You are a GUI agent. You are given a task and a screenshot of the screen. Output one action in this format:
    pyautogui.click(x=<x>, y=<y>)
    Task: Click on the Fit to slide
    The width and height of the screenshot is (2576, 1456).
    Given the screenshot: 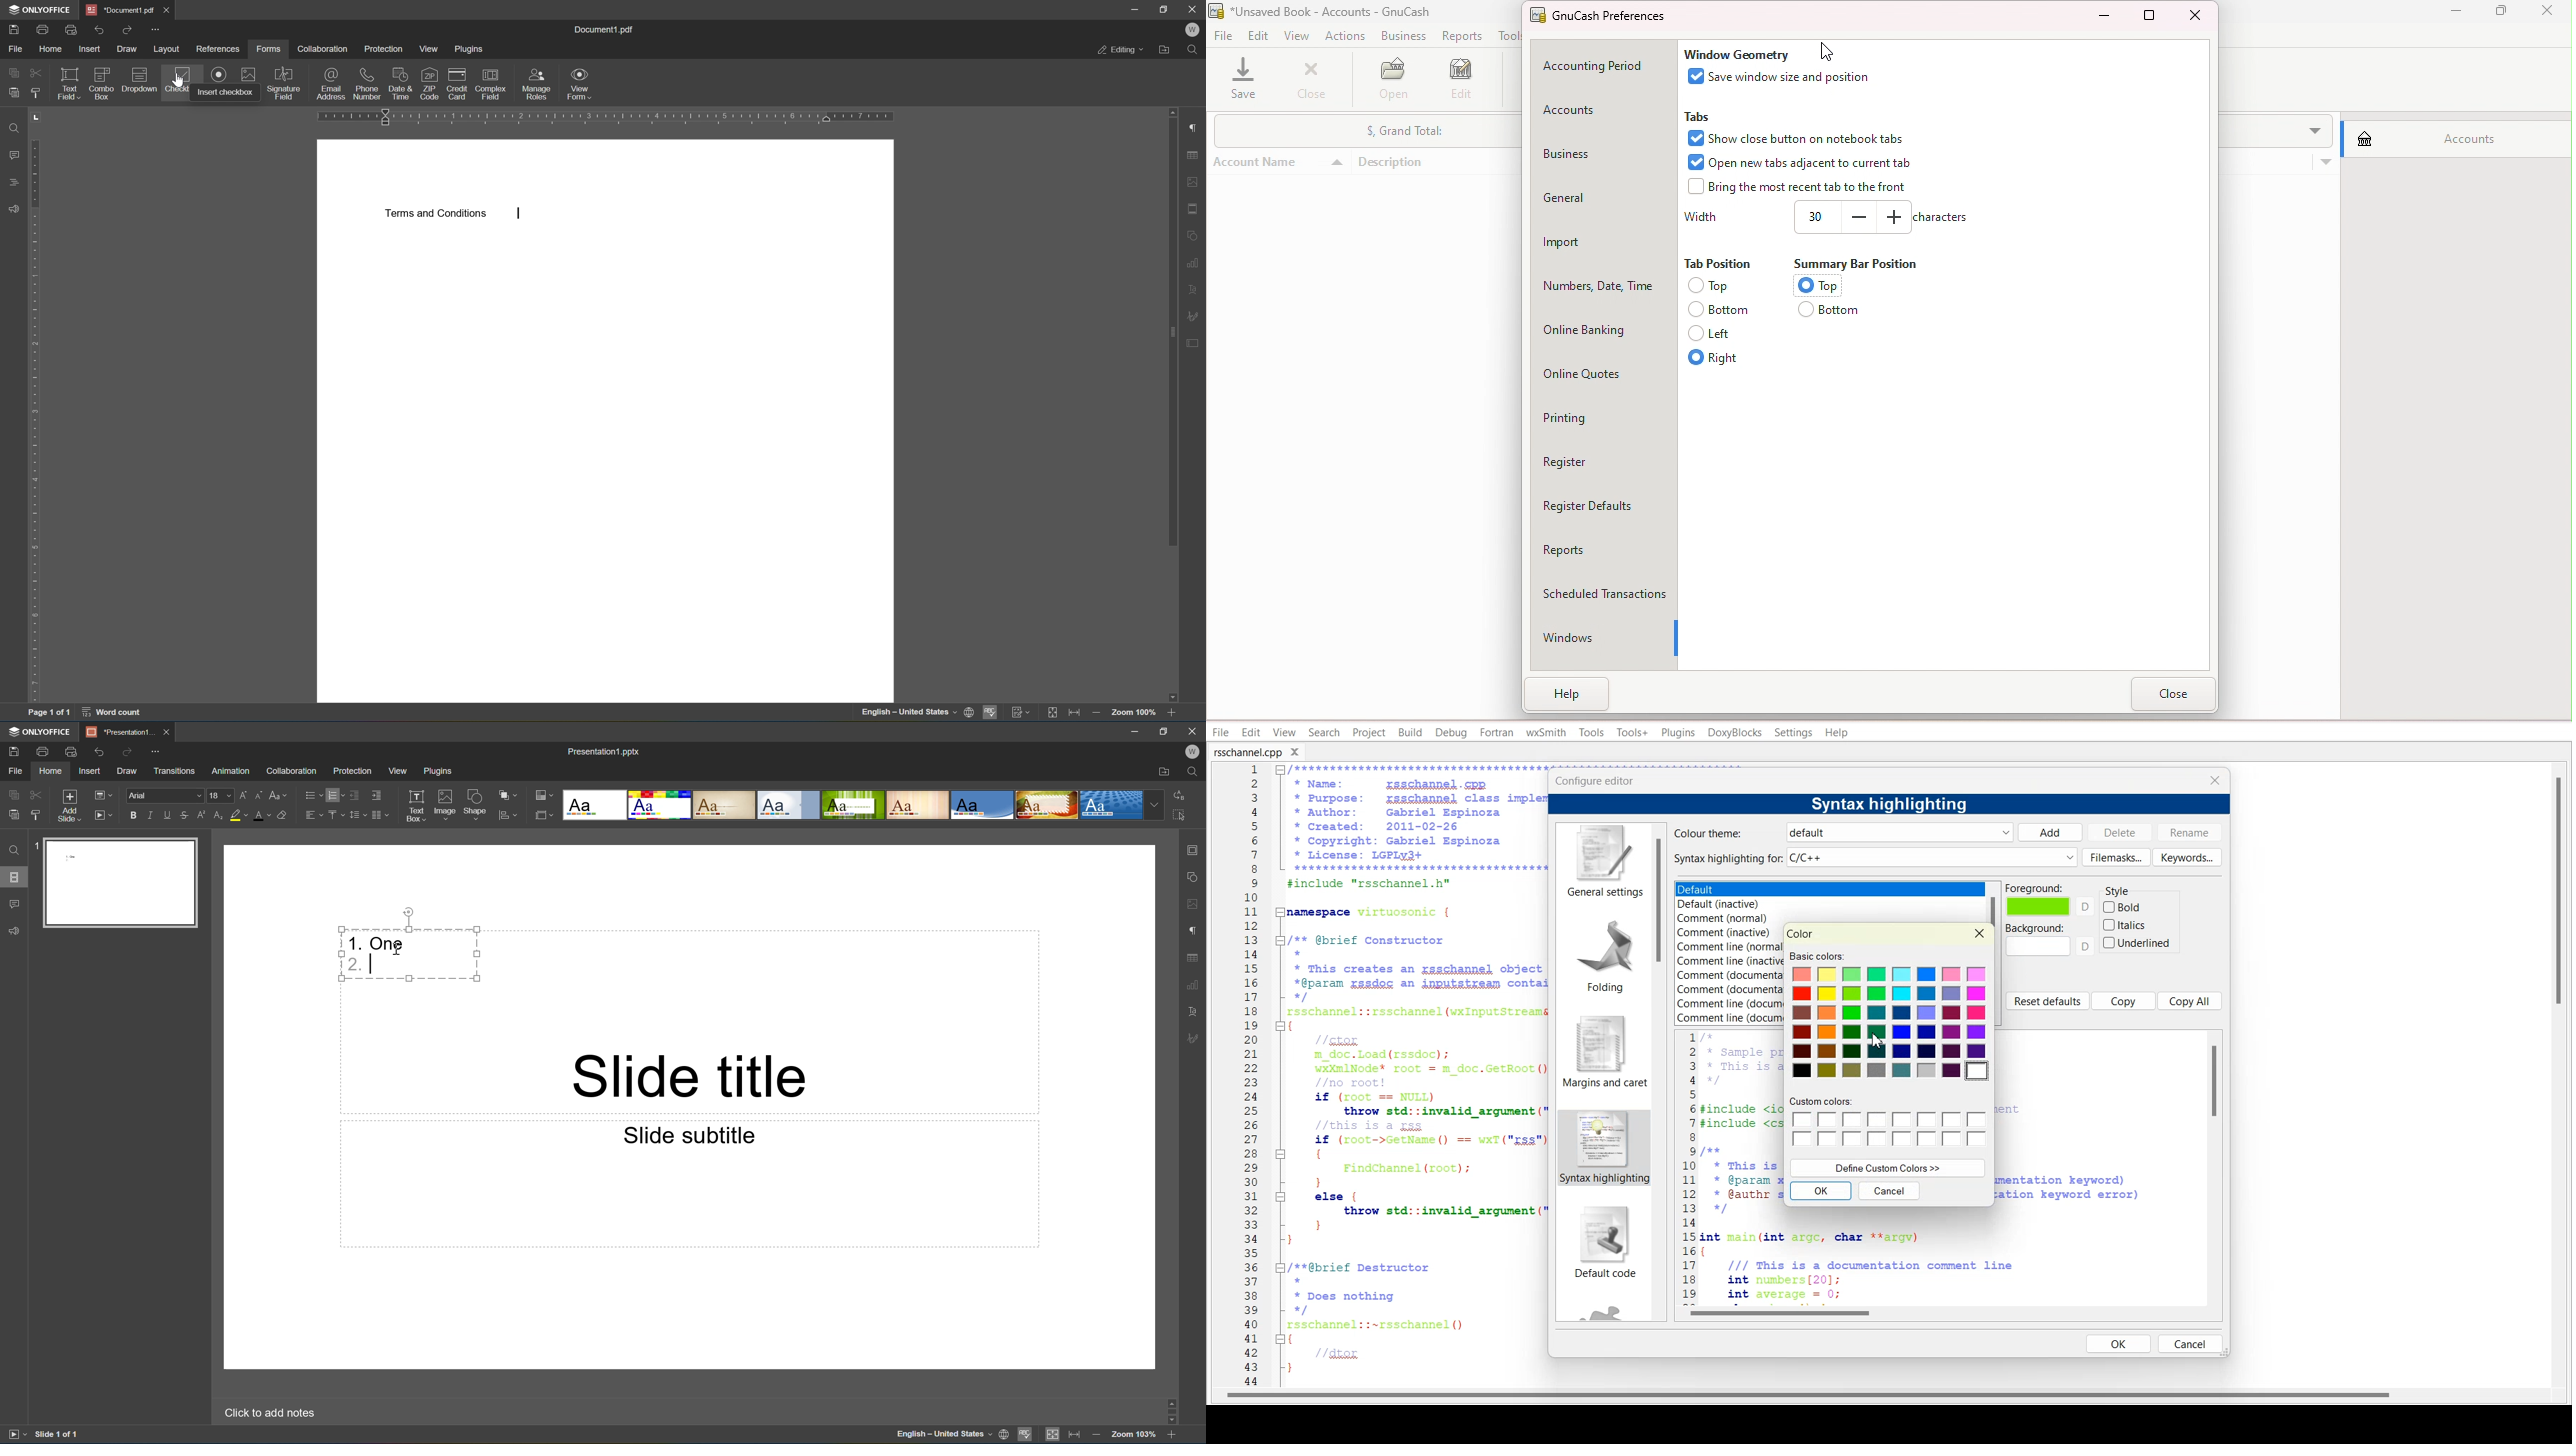 What is the action you would take?
    pyautogui.click(x=1054, y=1434)
    